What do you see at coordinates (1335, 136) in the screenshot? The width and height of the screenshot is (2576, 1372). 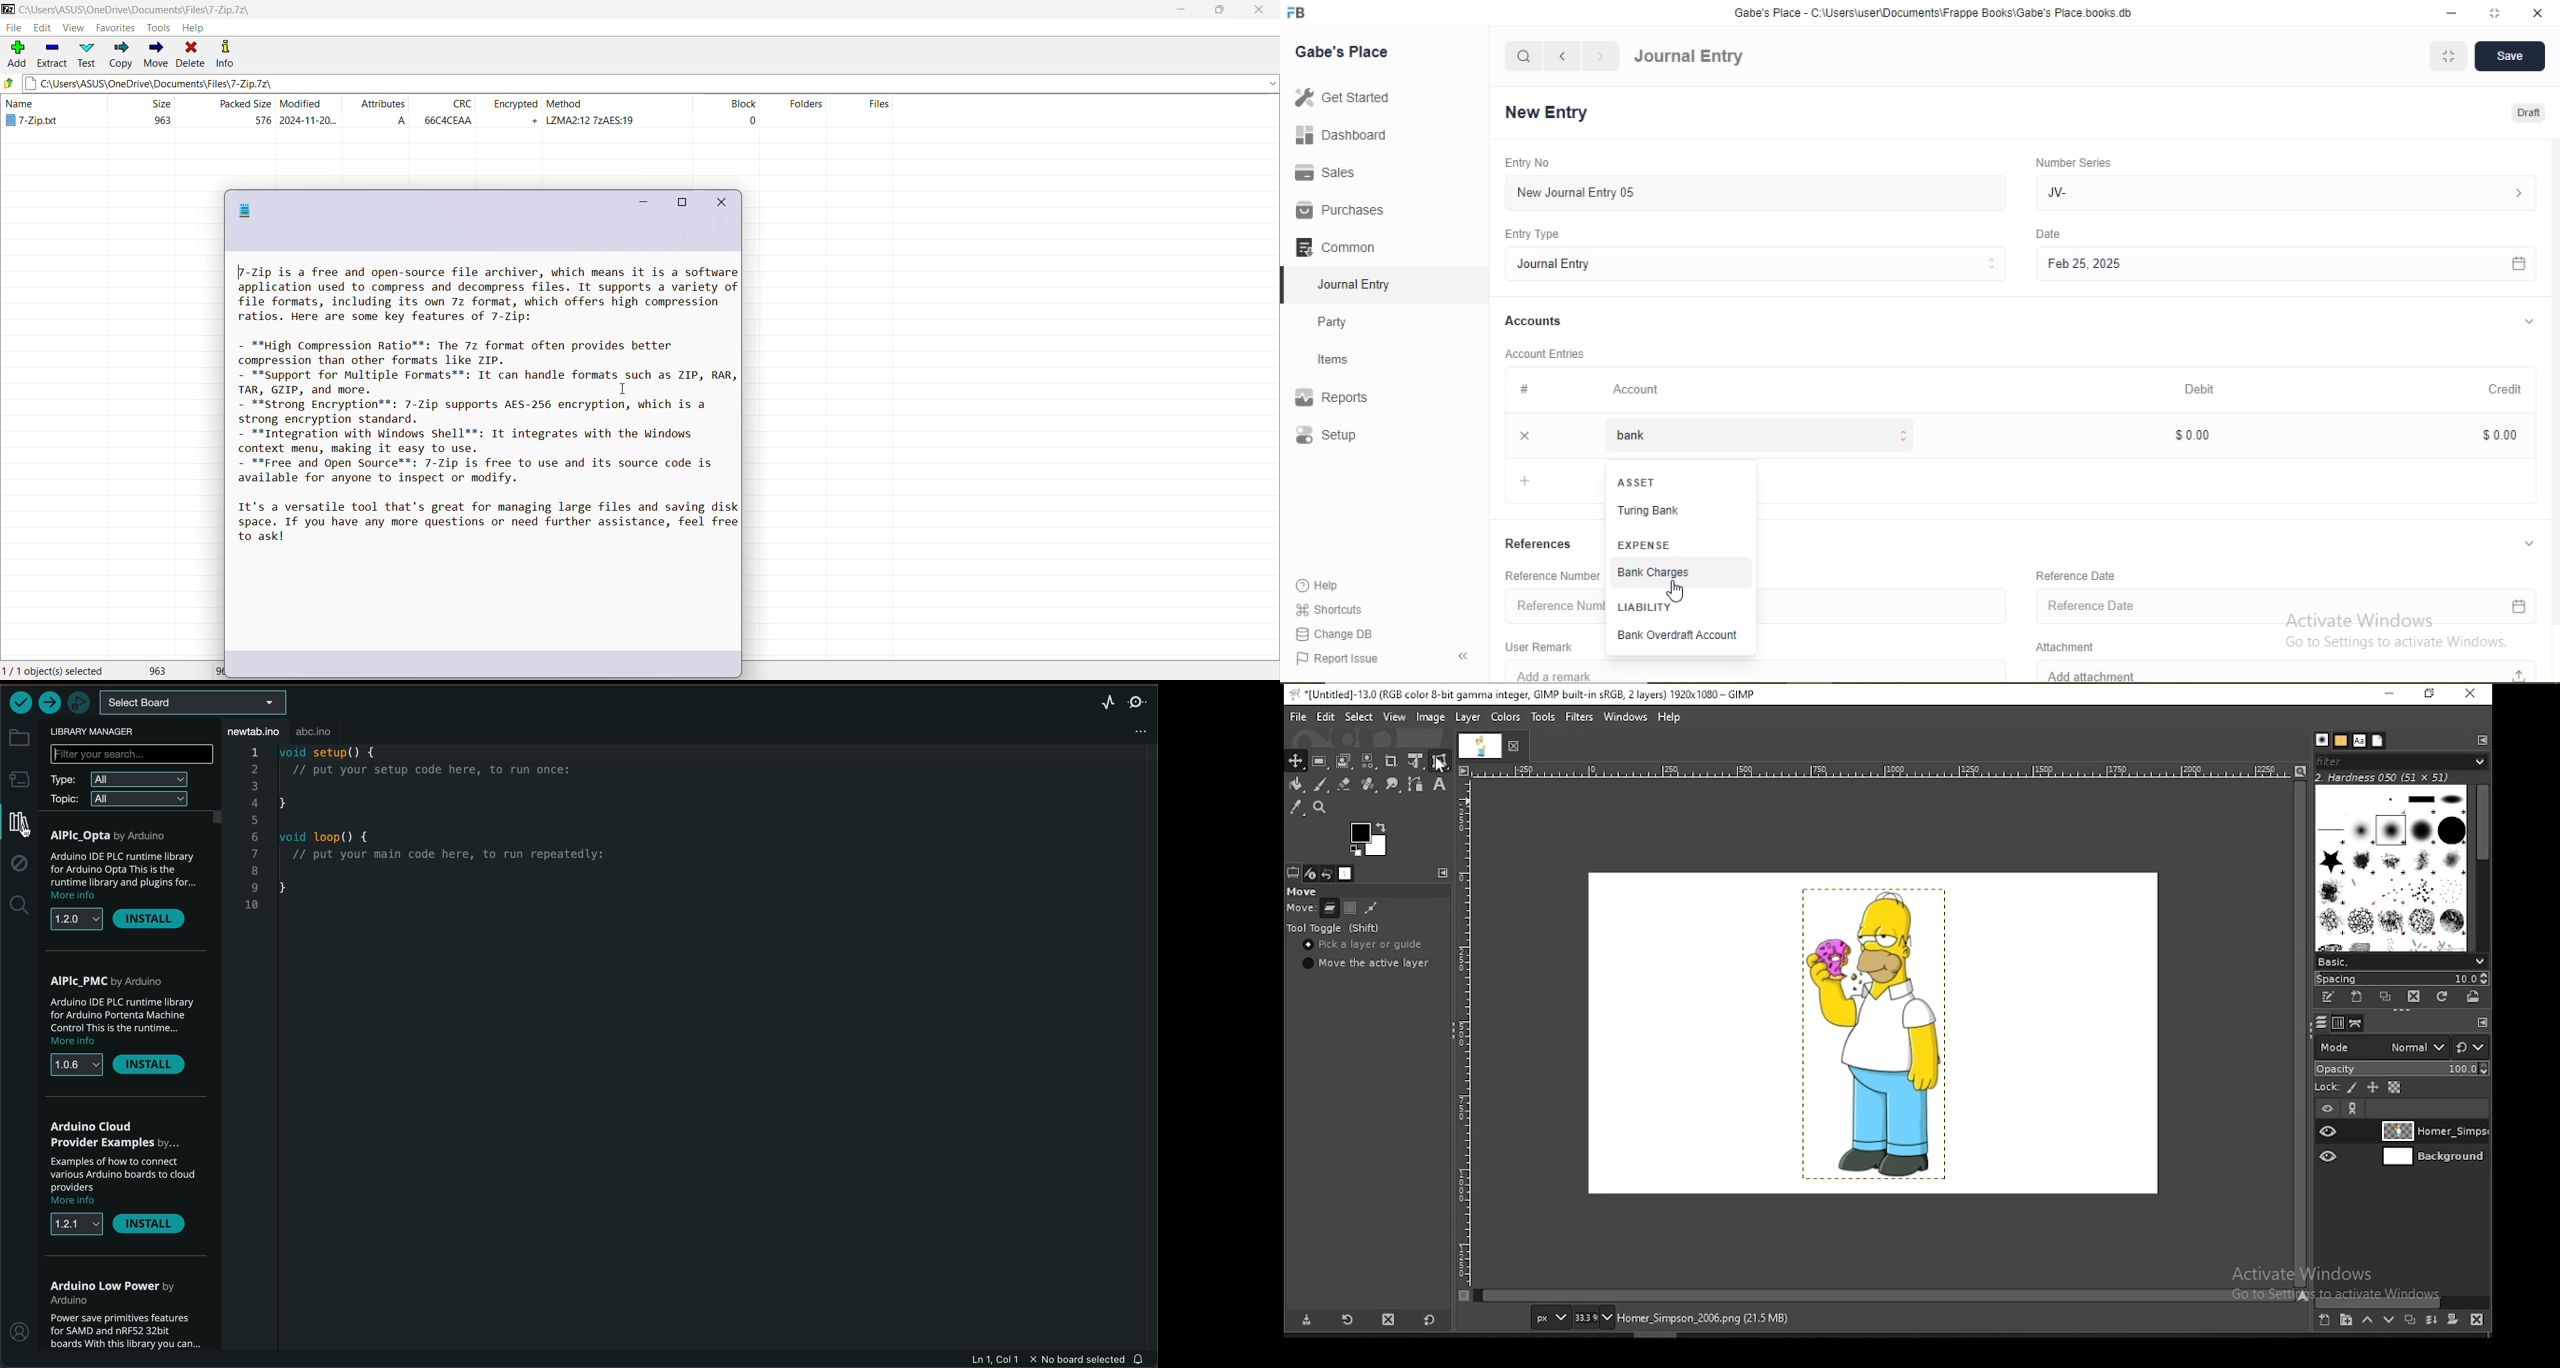 I see `Dashboard` at bounding box center [1335, 136].